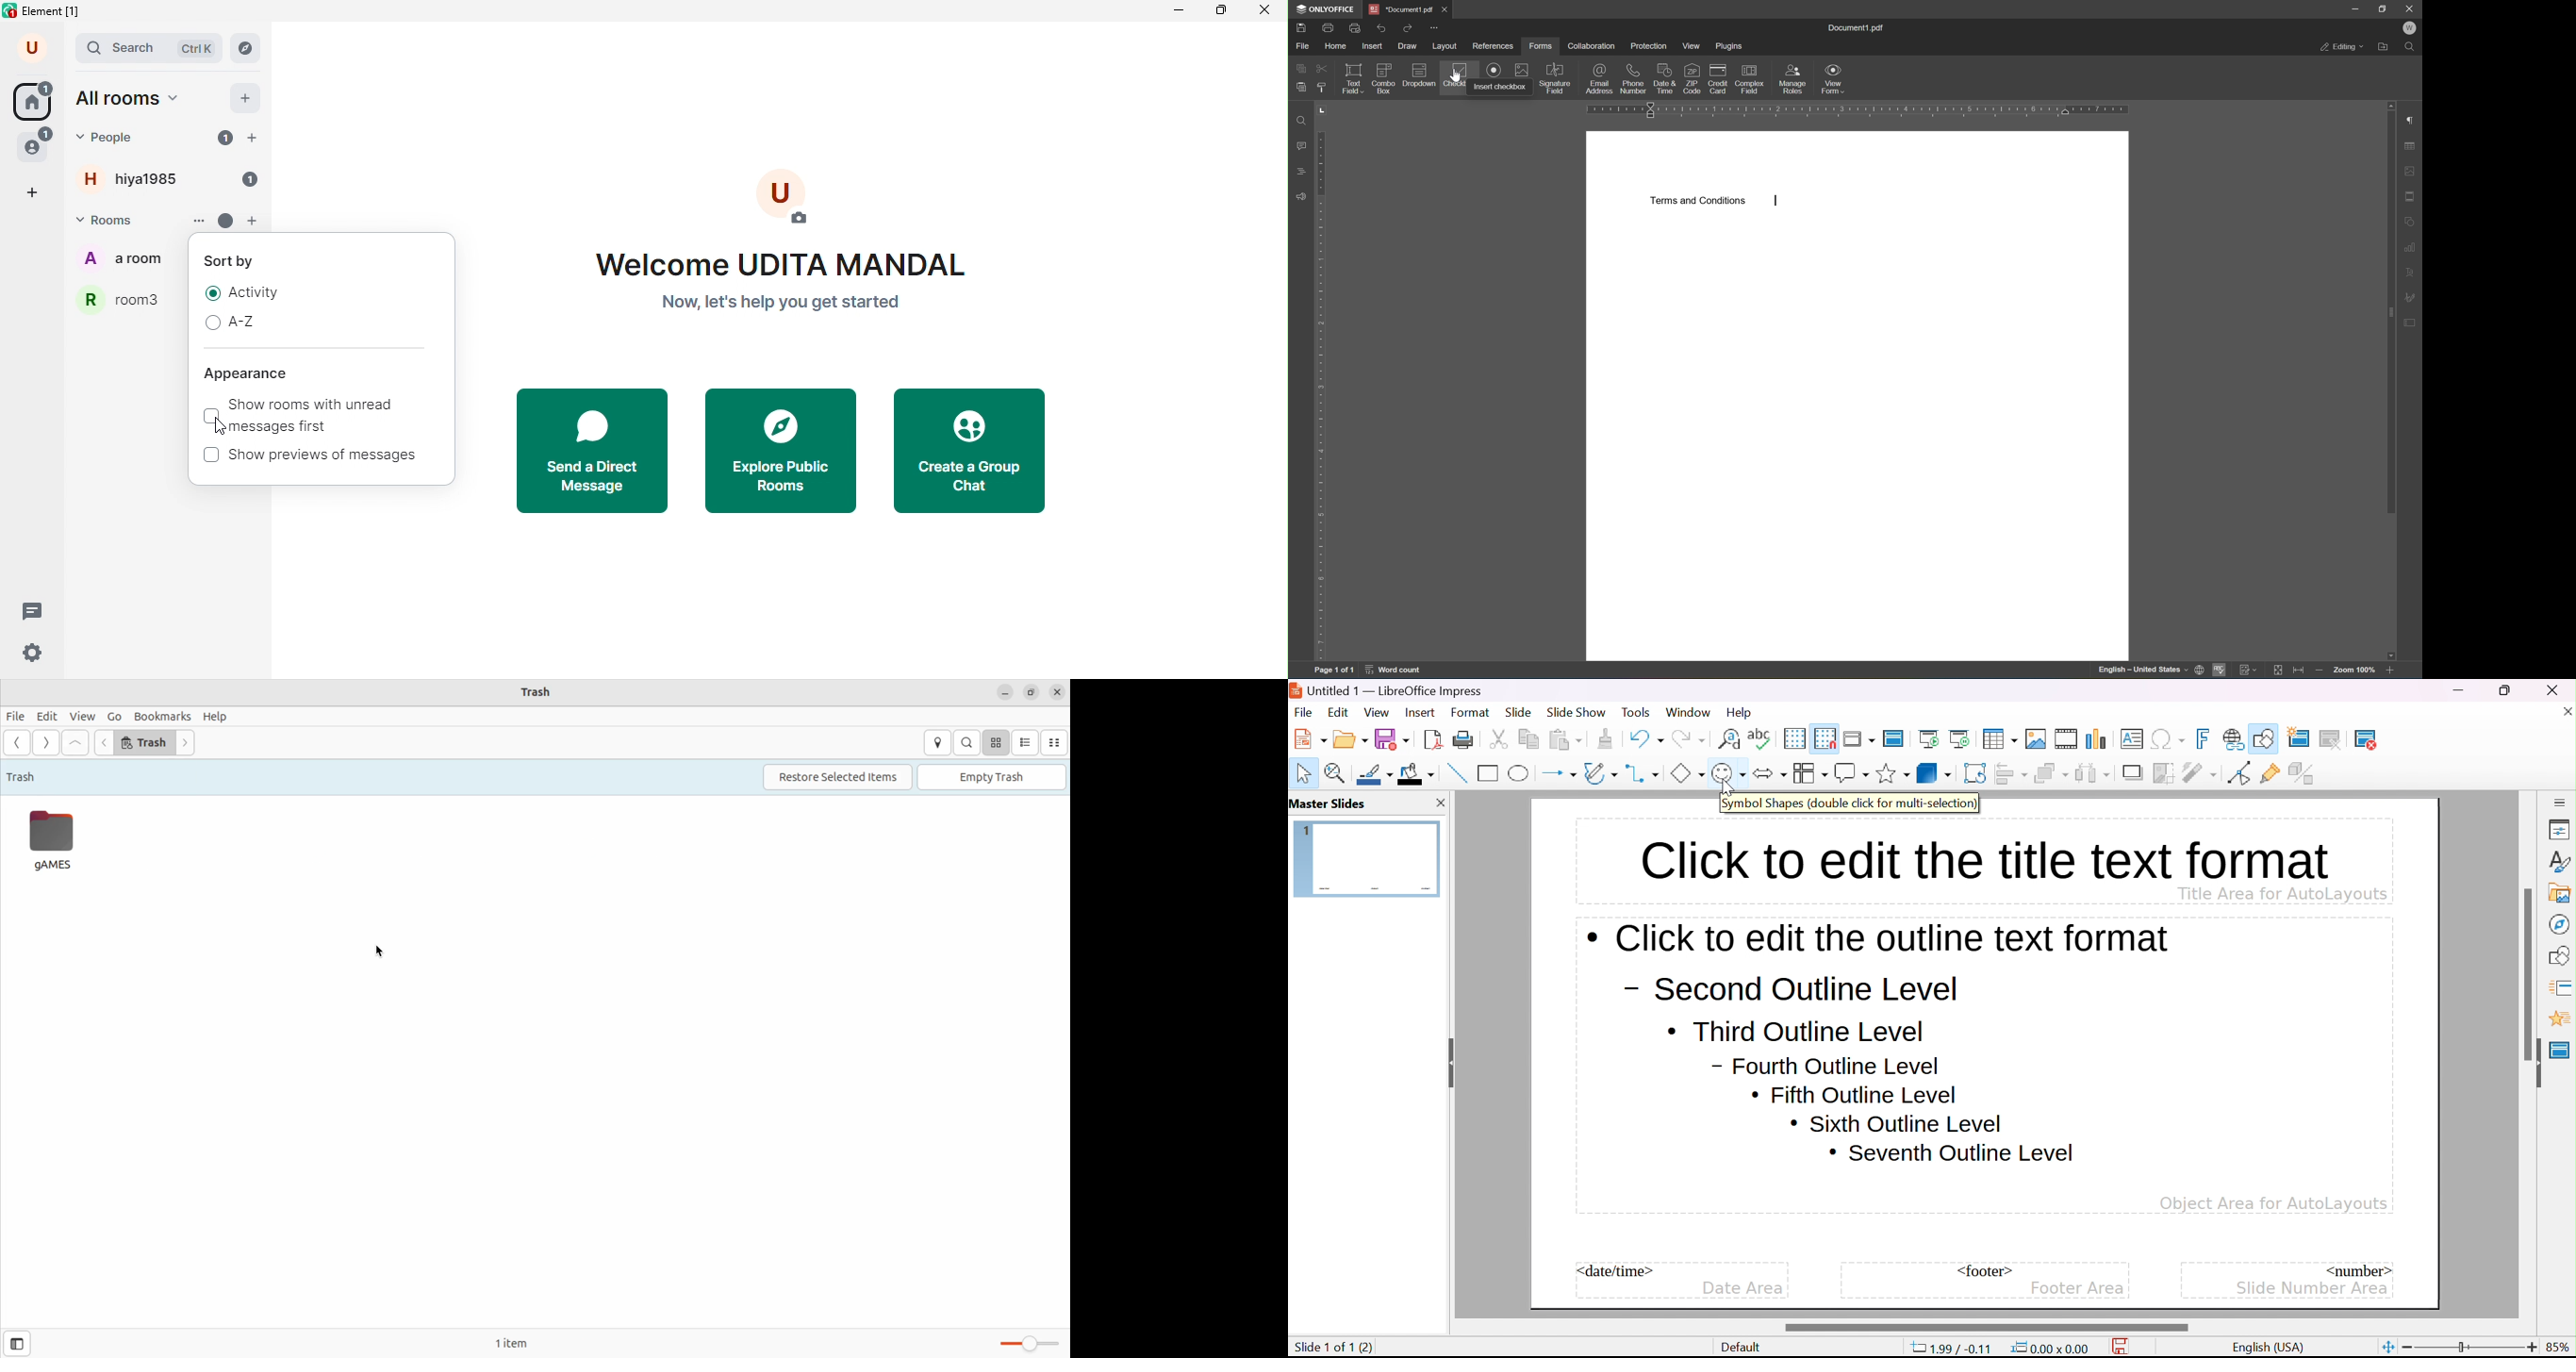 The image size is (2576, 1372). I want to click on comments, so click(1301, 144).